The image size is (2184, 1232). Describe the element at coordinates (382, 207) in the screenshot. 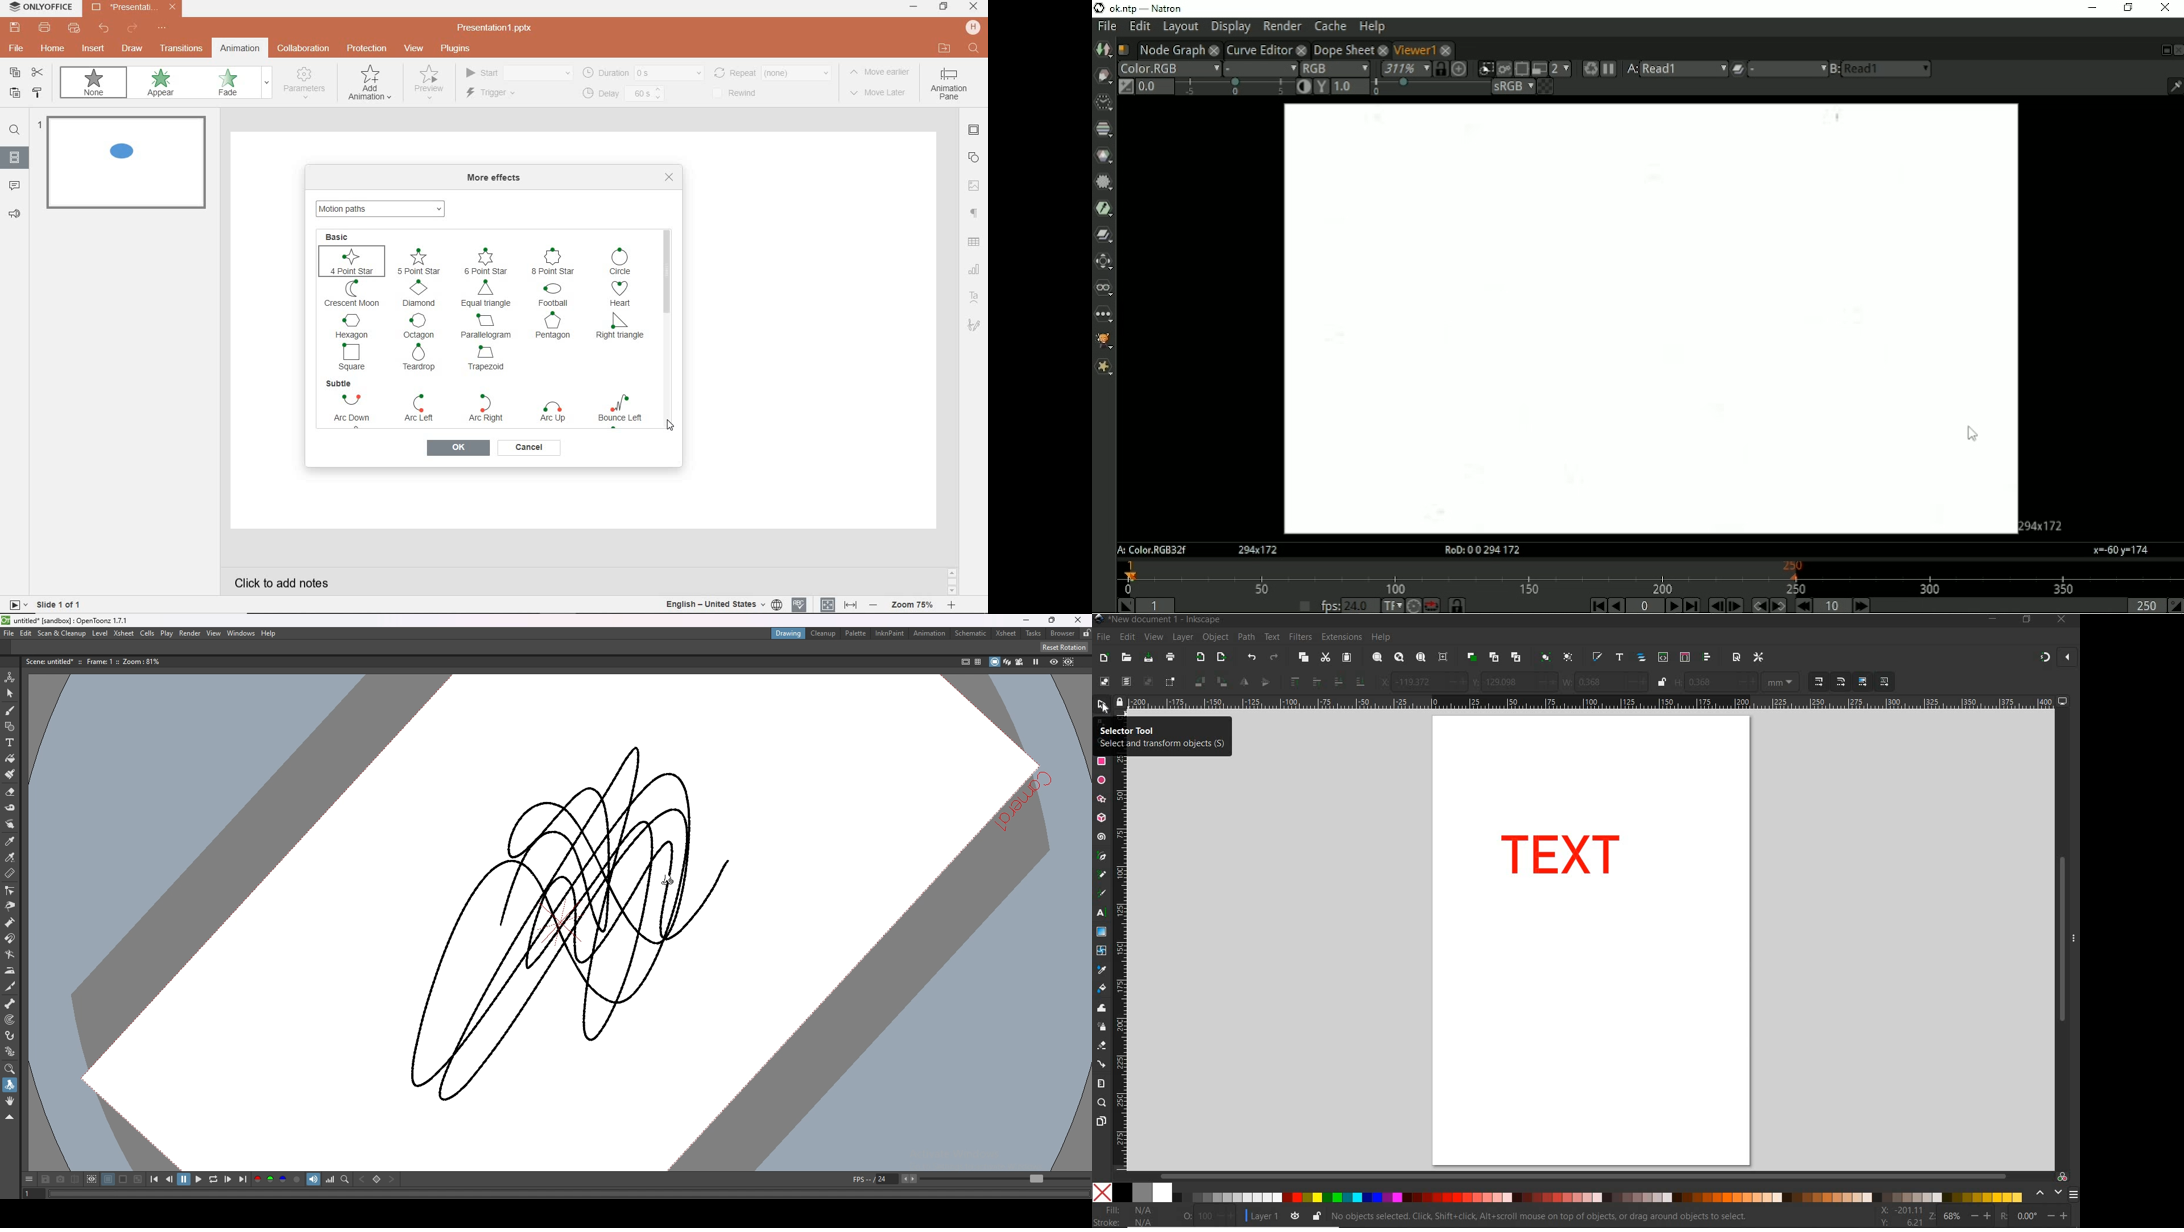

I see `ENTRANCE EFFECT` at that location.